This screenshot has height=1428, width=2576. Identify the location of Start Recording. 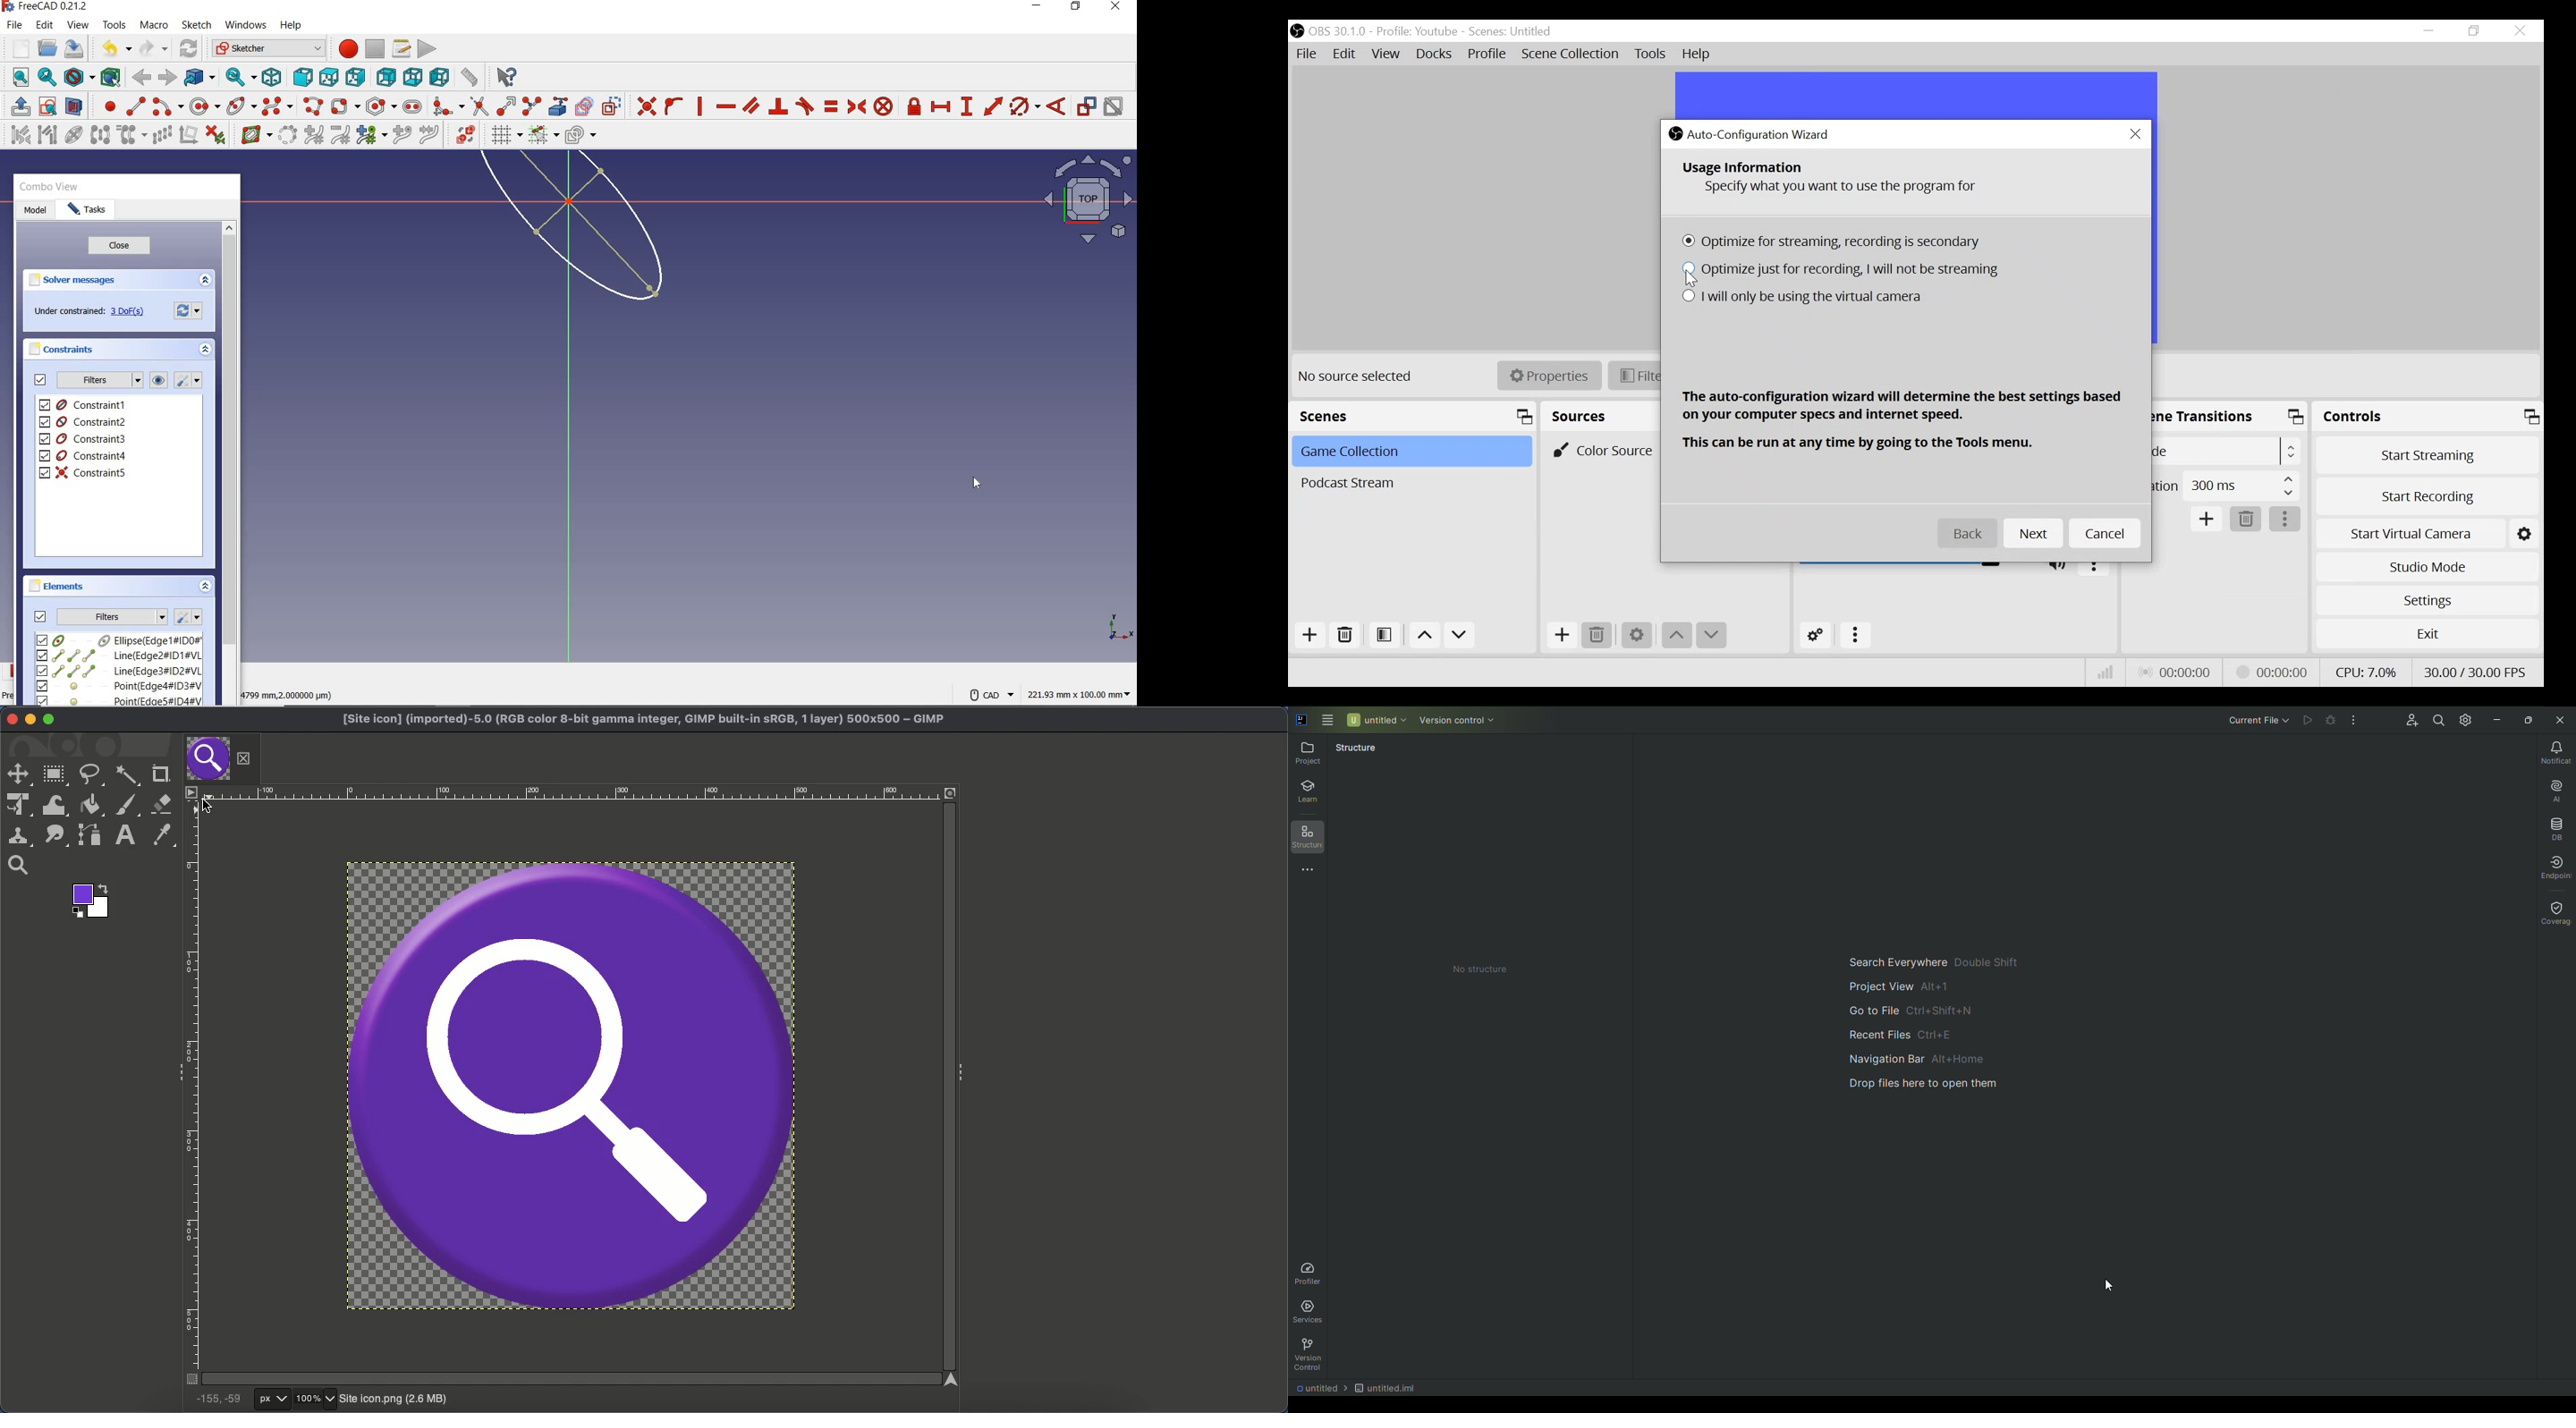
(2426, 495).